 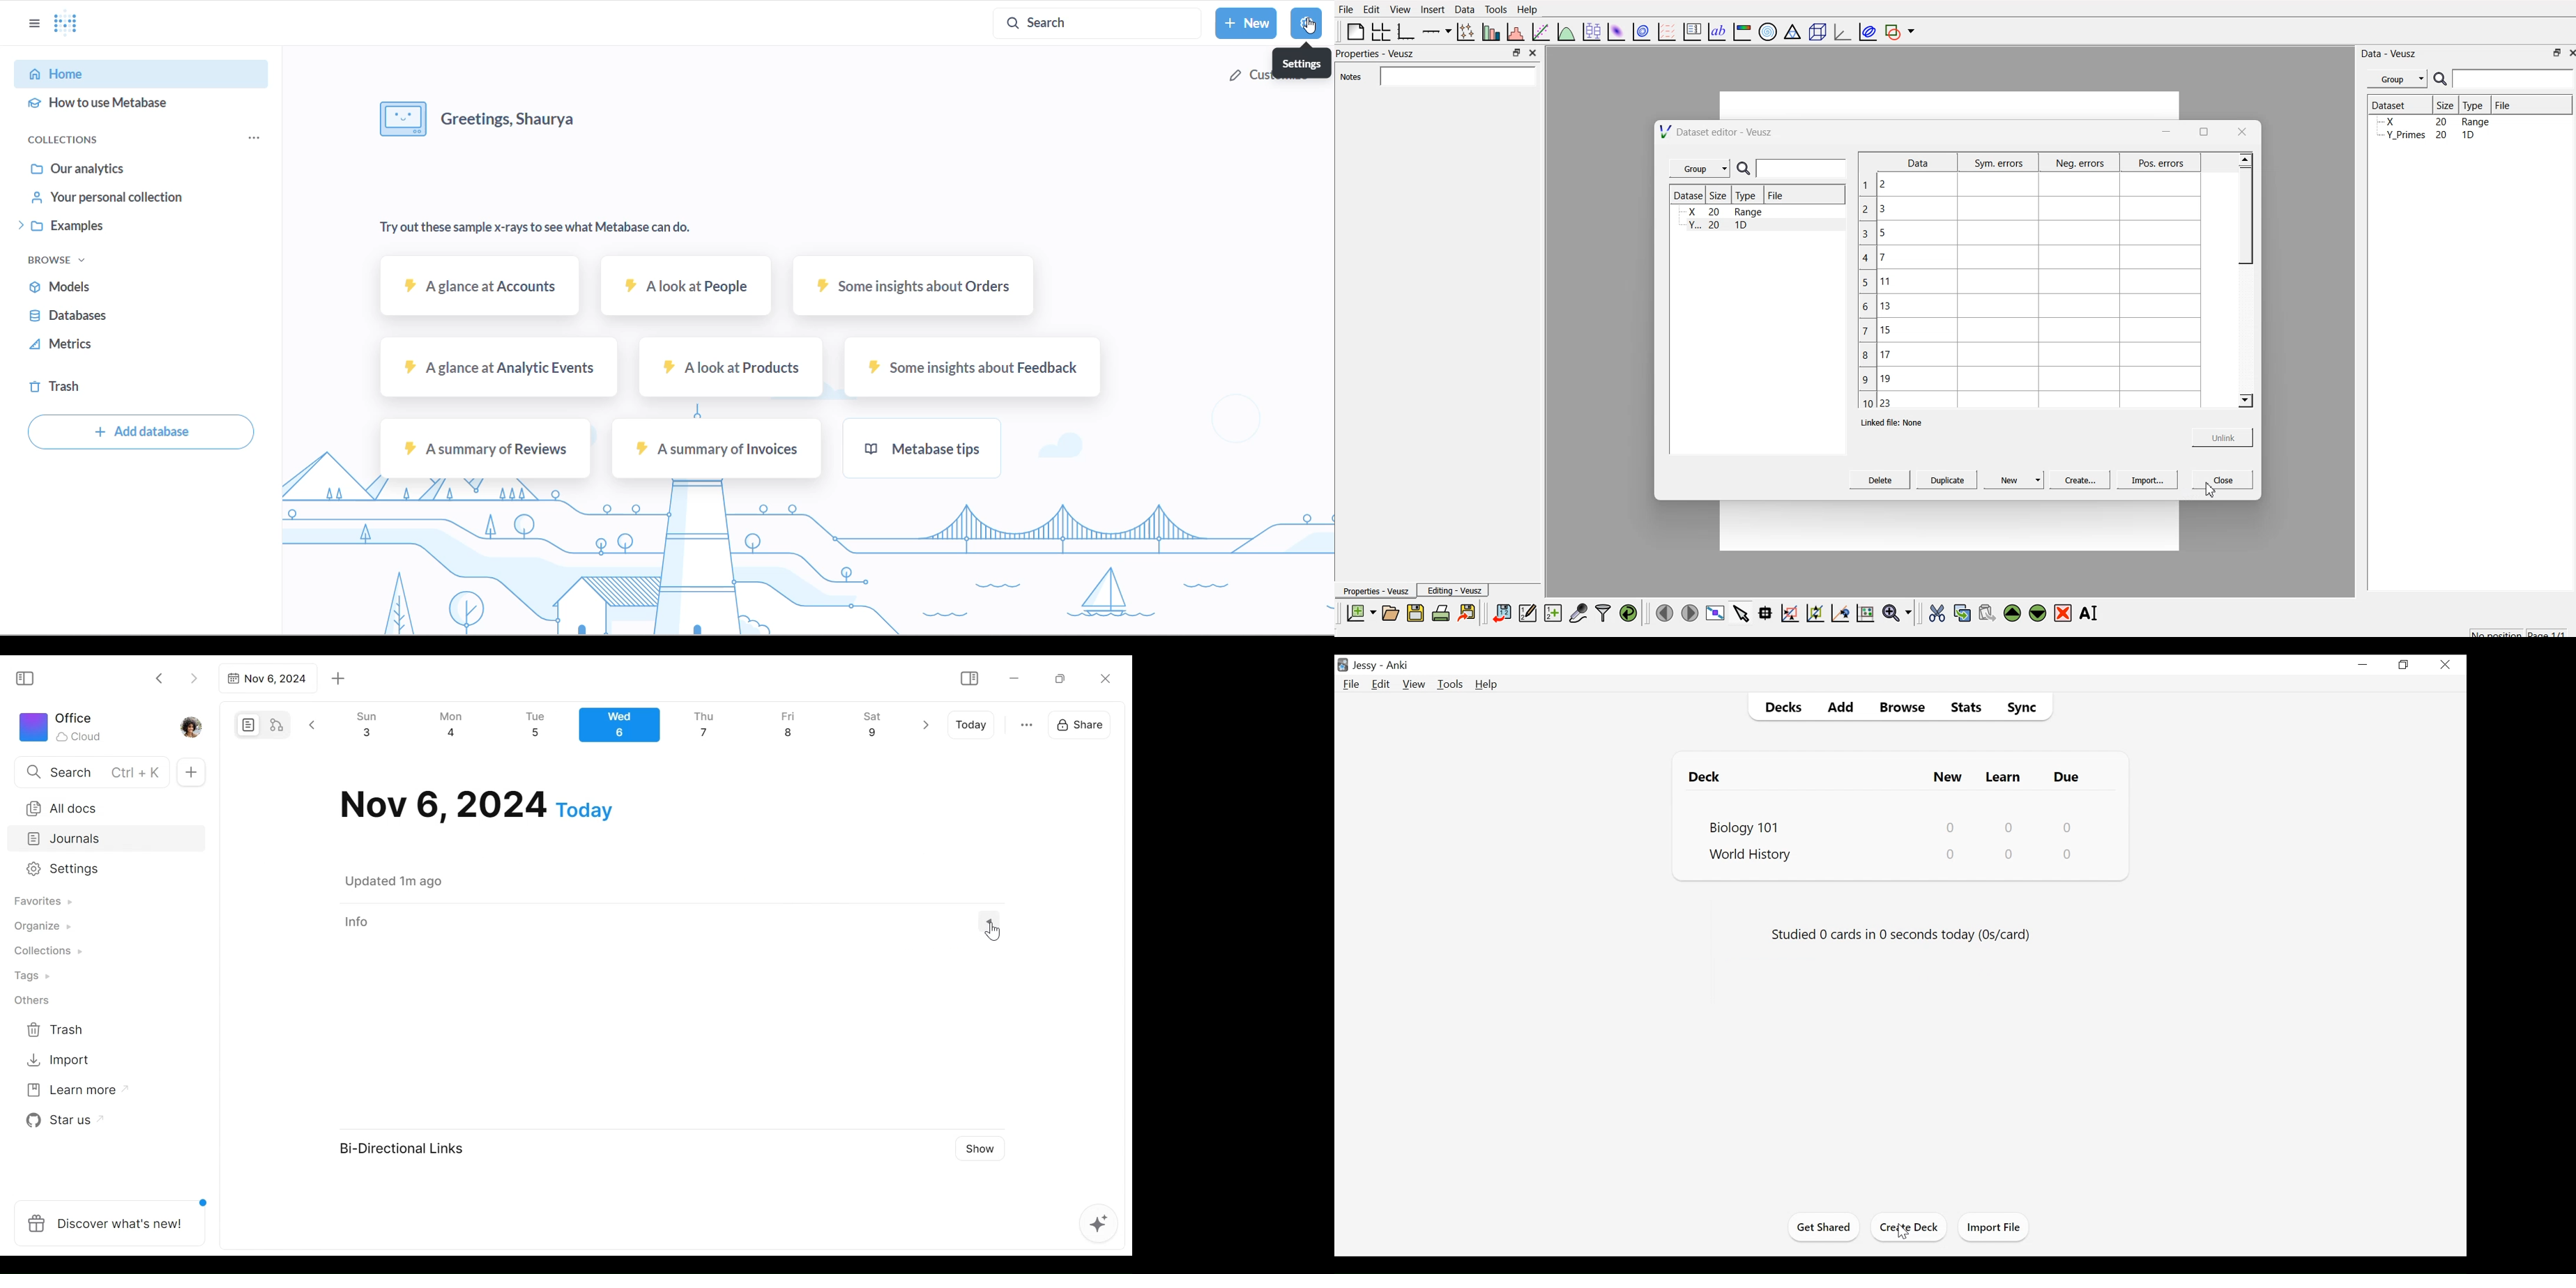 I want to click on Create Deck, so click(x=1911, y=1227).